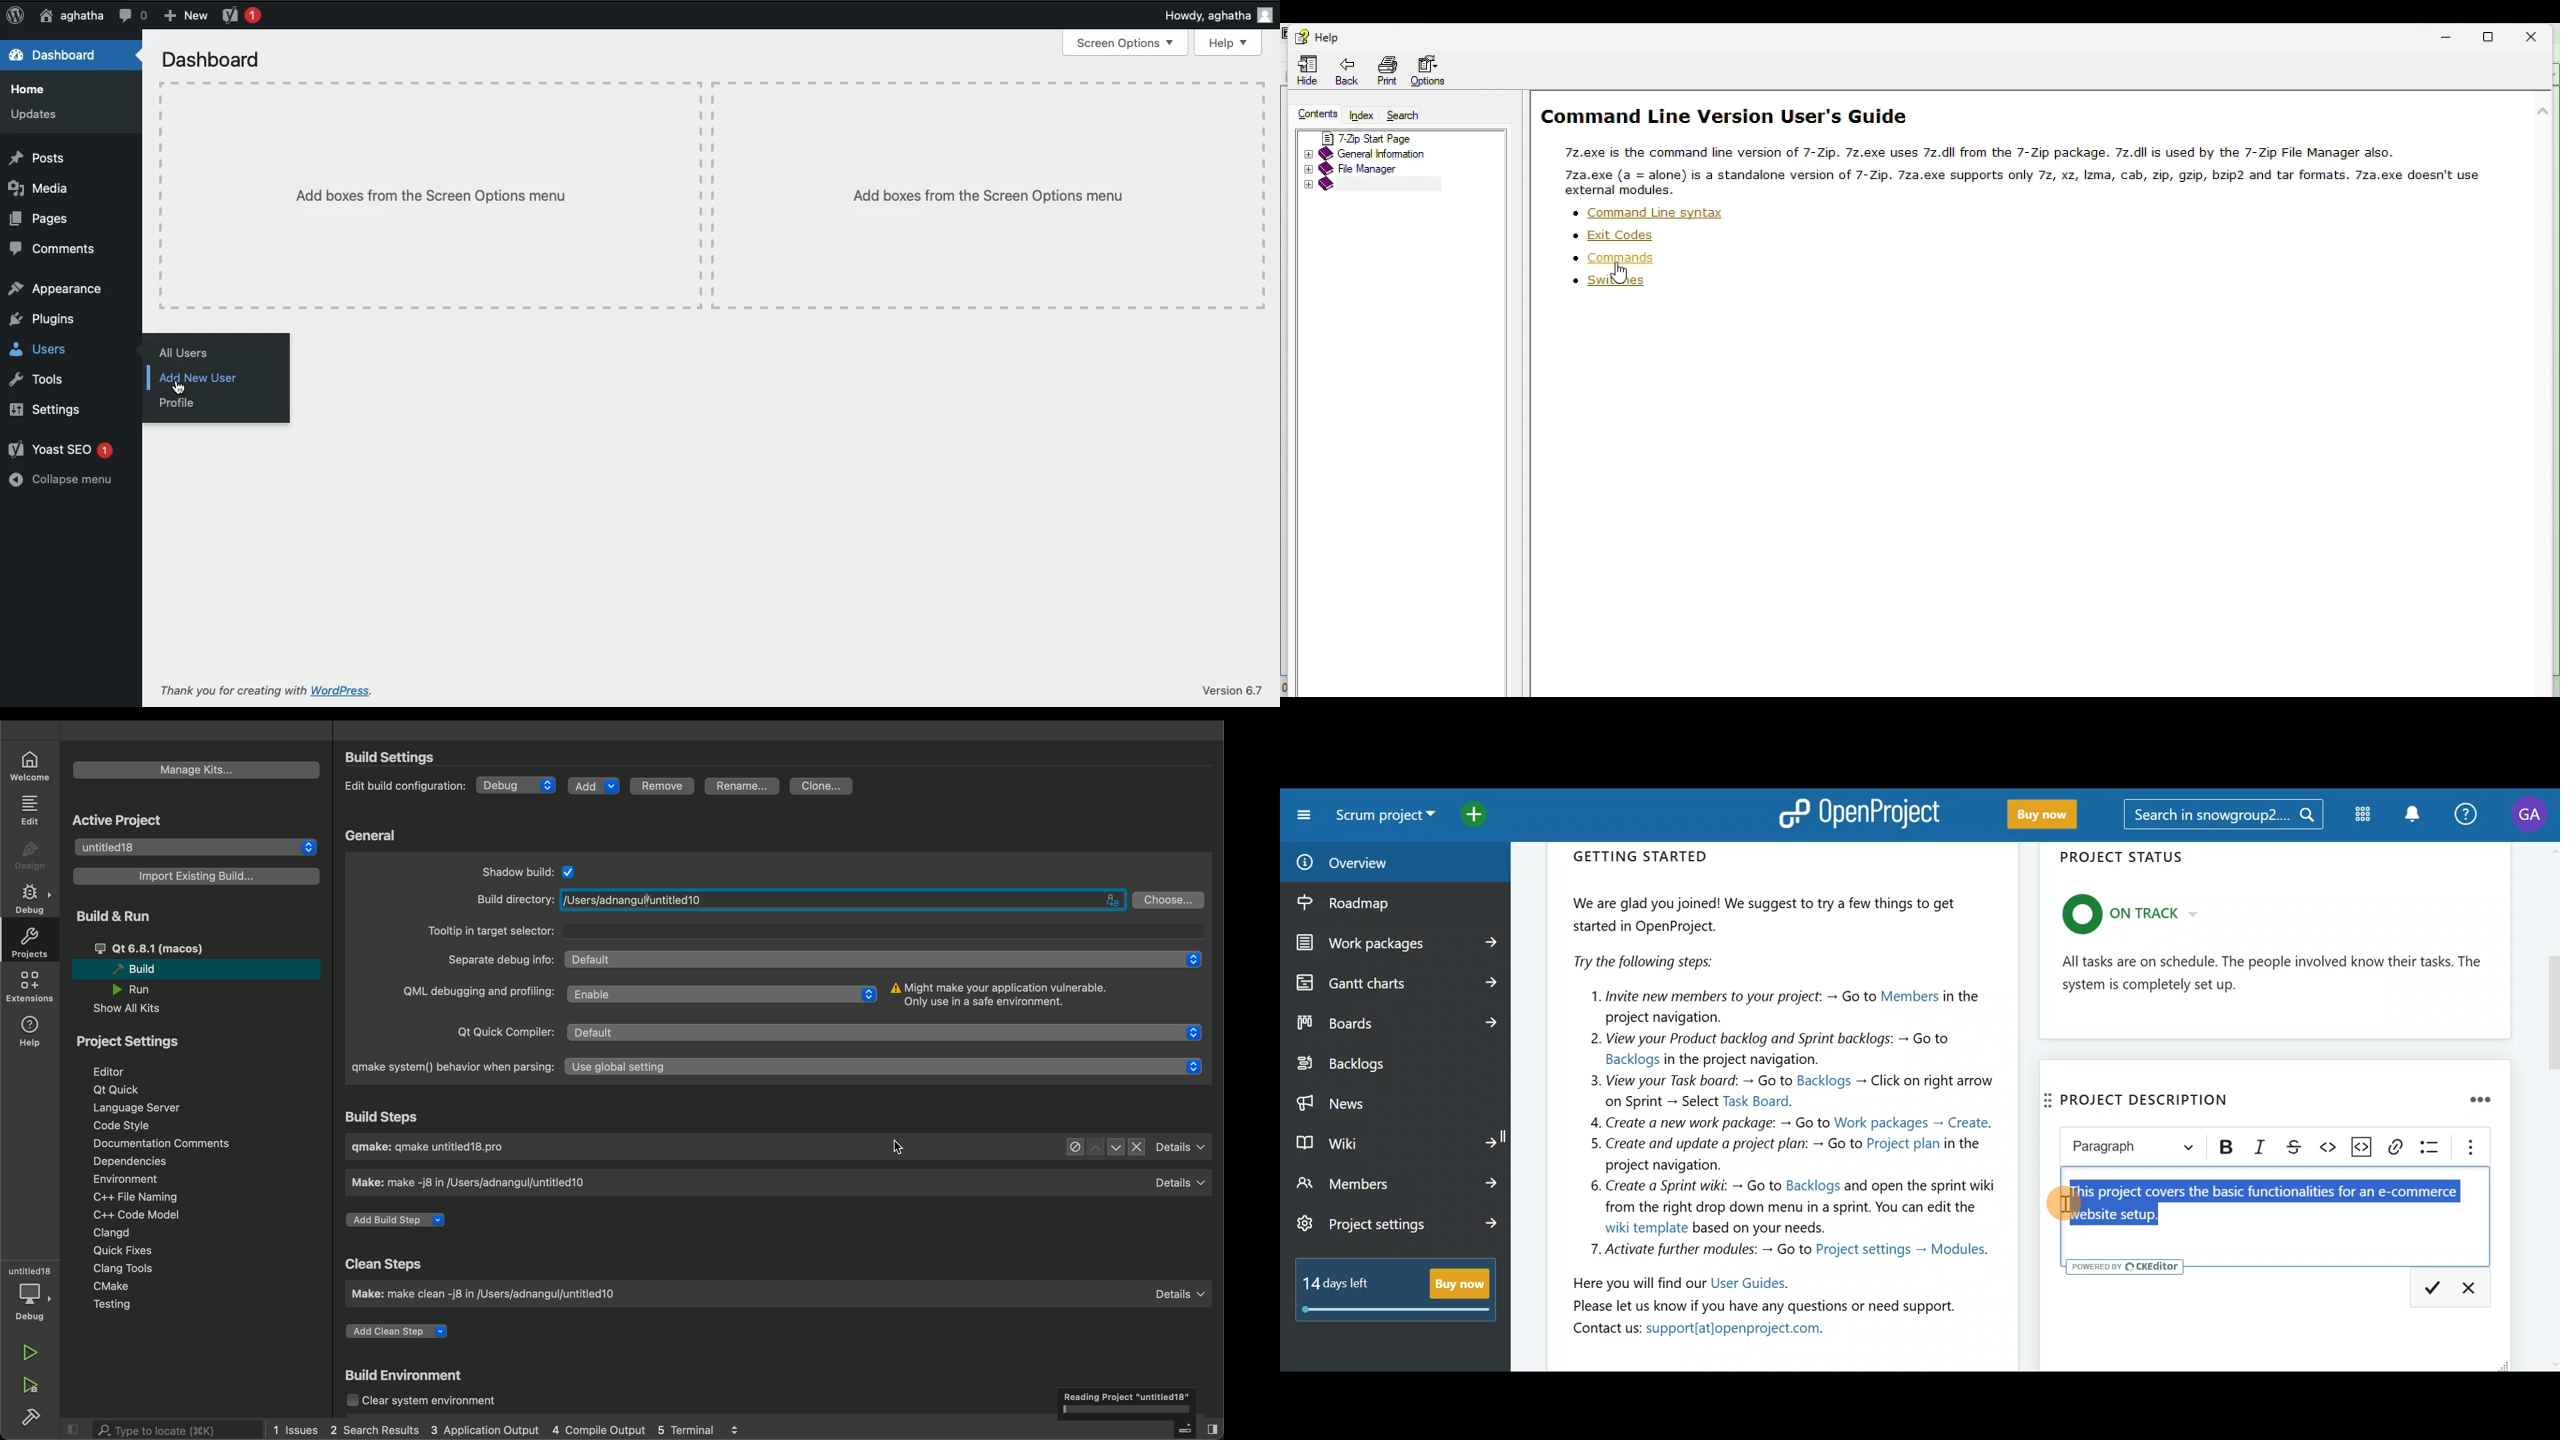 This screenshot has height=1456, width=2576. What do you see at coordinates (1307, 73) in the screenshot?
I see `Hide` at bounding box center [1307, 73].